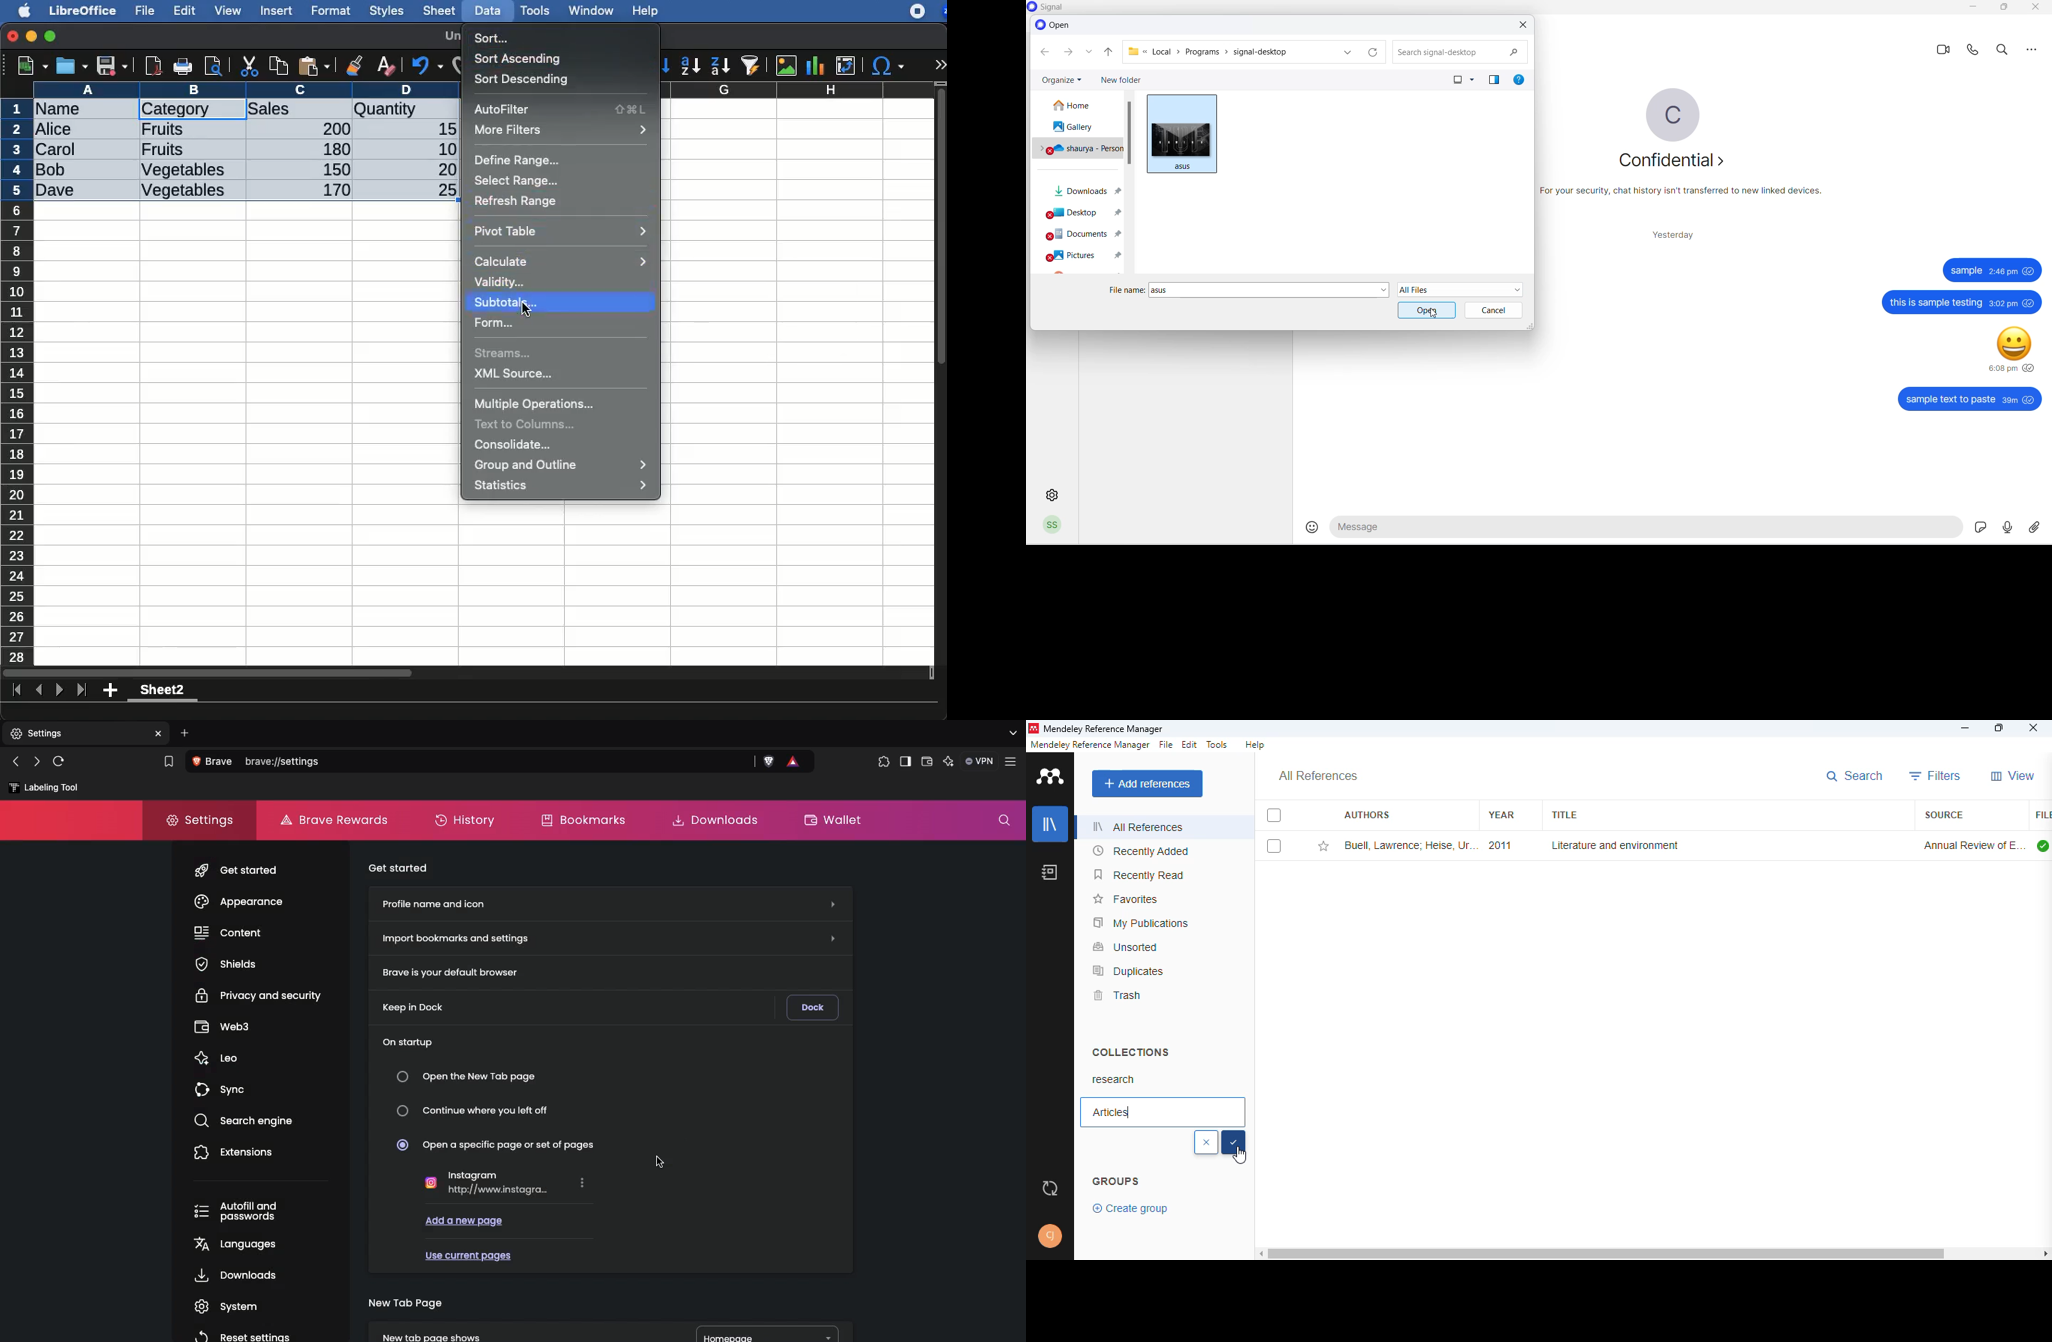 The width and height of the screenshot is (2072, 1344). Describe the element at coordinates (562, 110) in the screenshot. I see `autofilter` at that location.